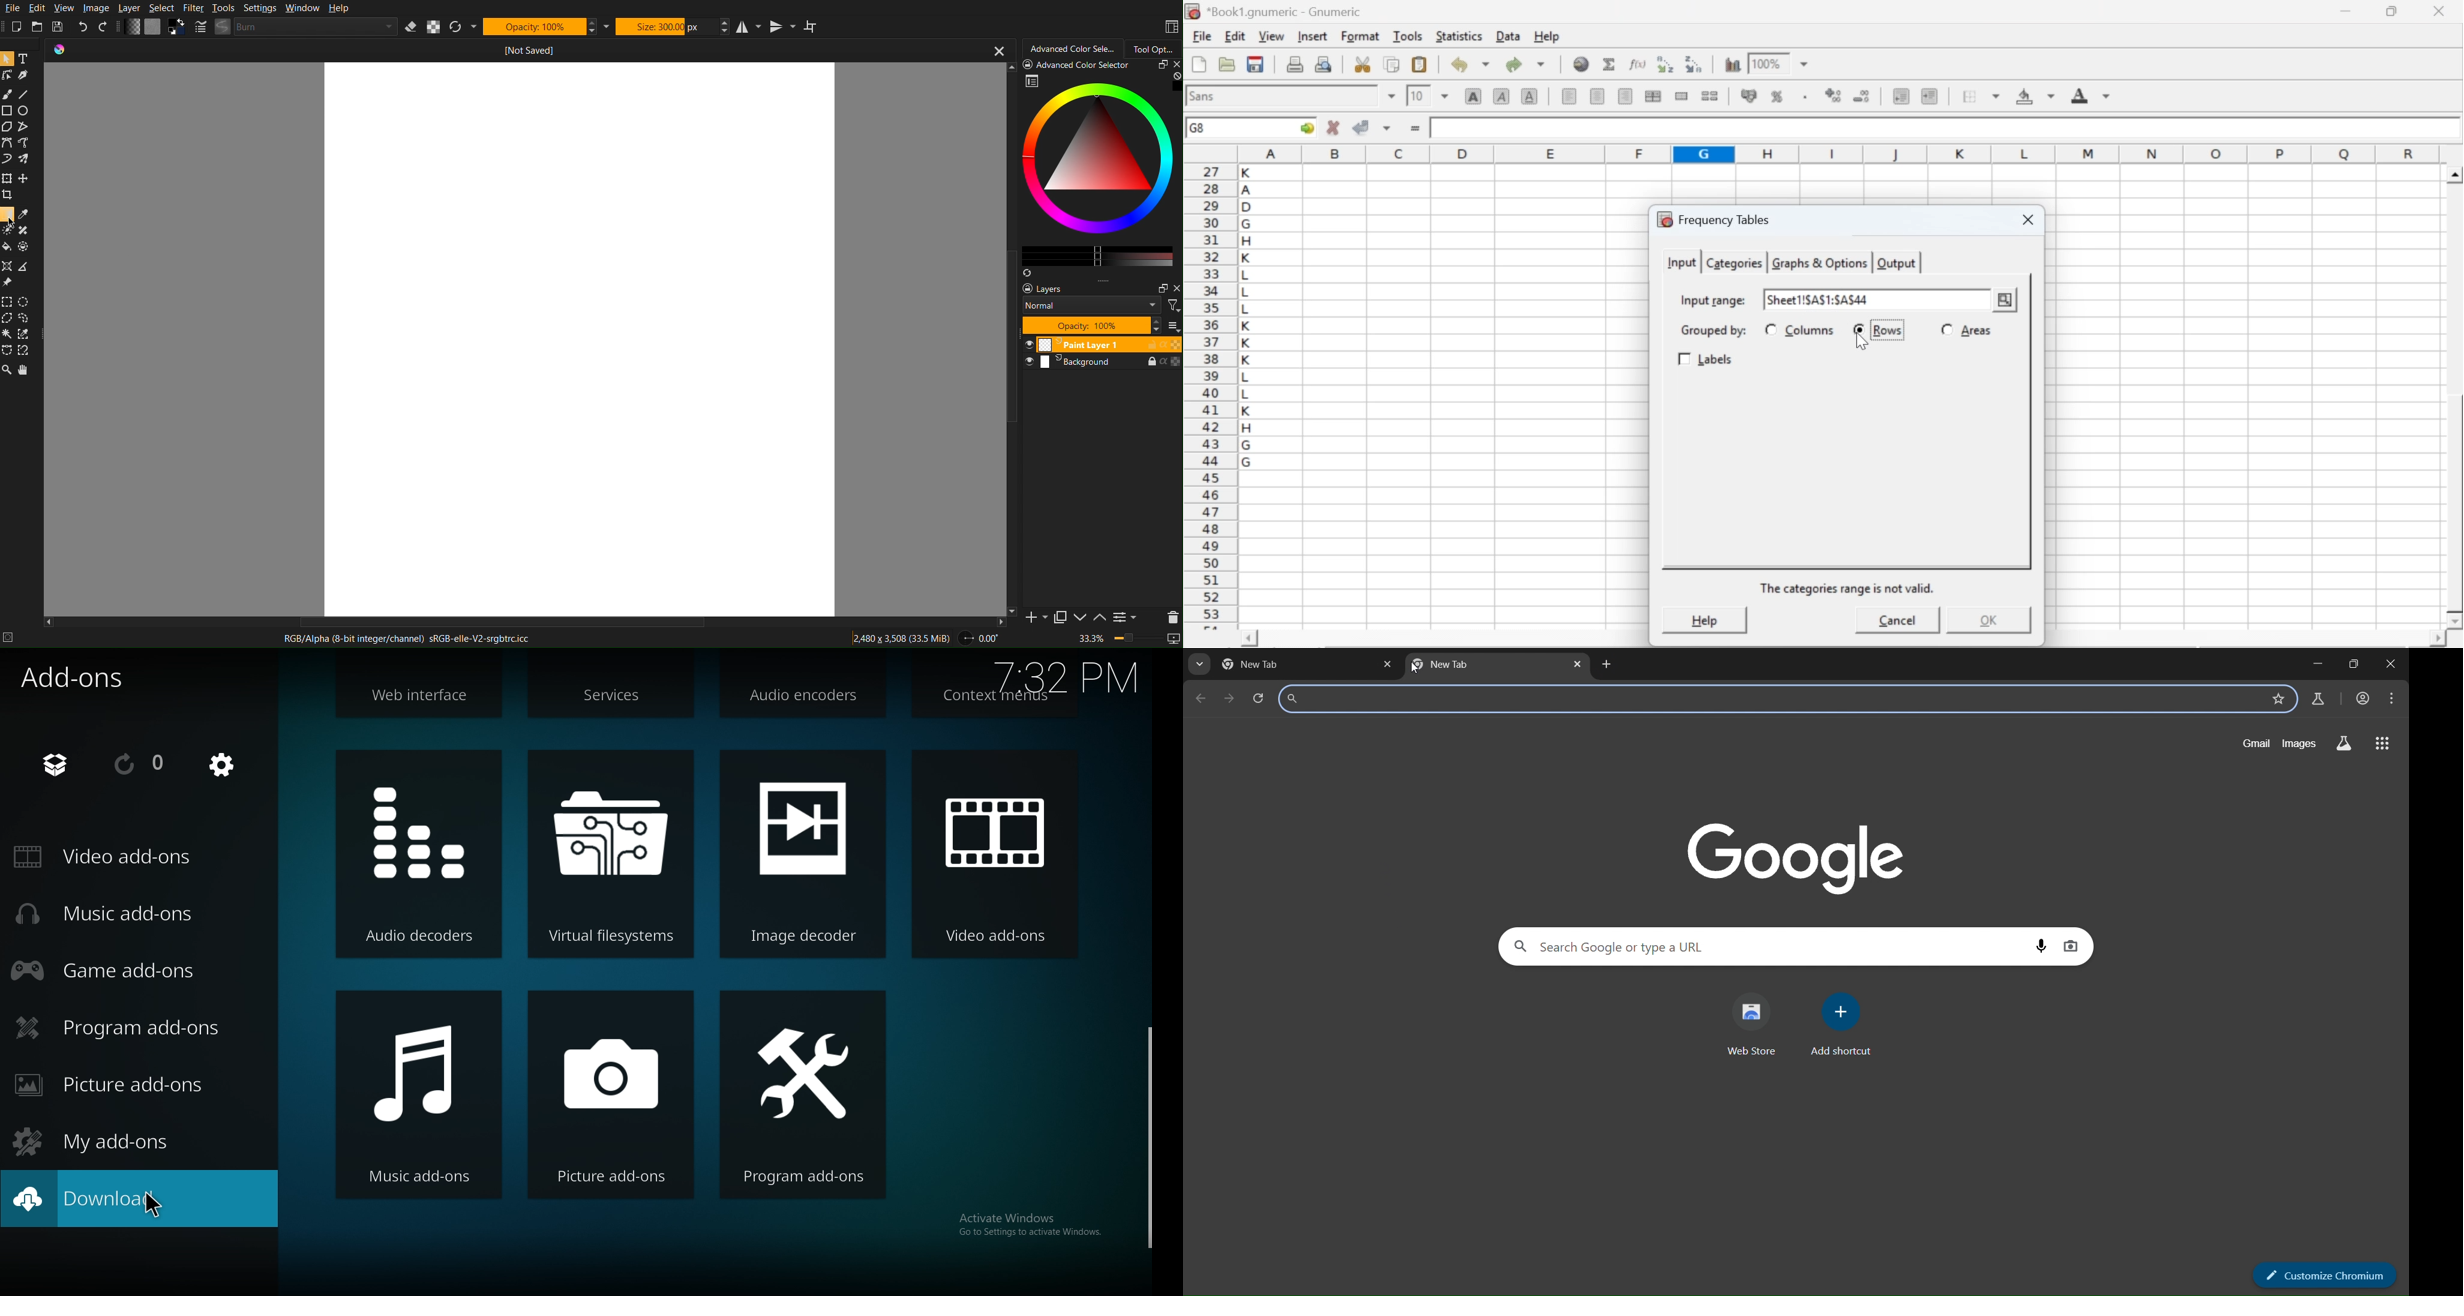  I want to click on Opacity, so click(539, 26).